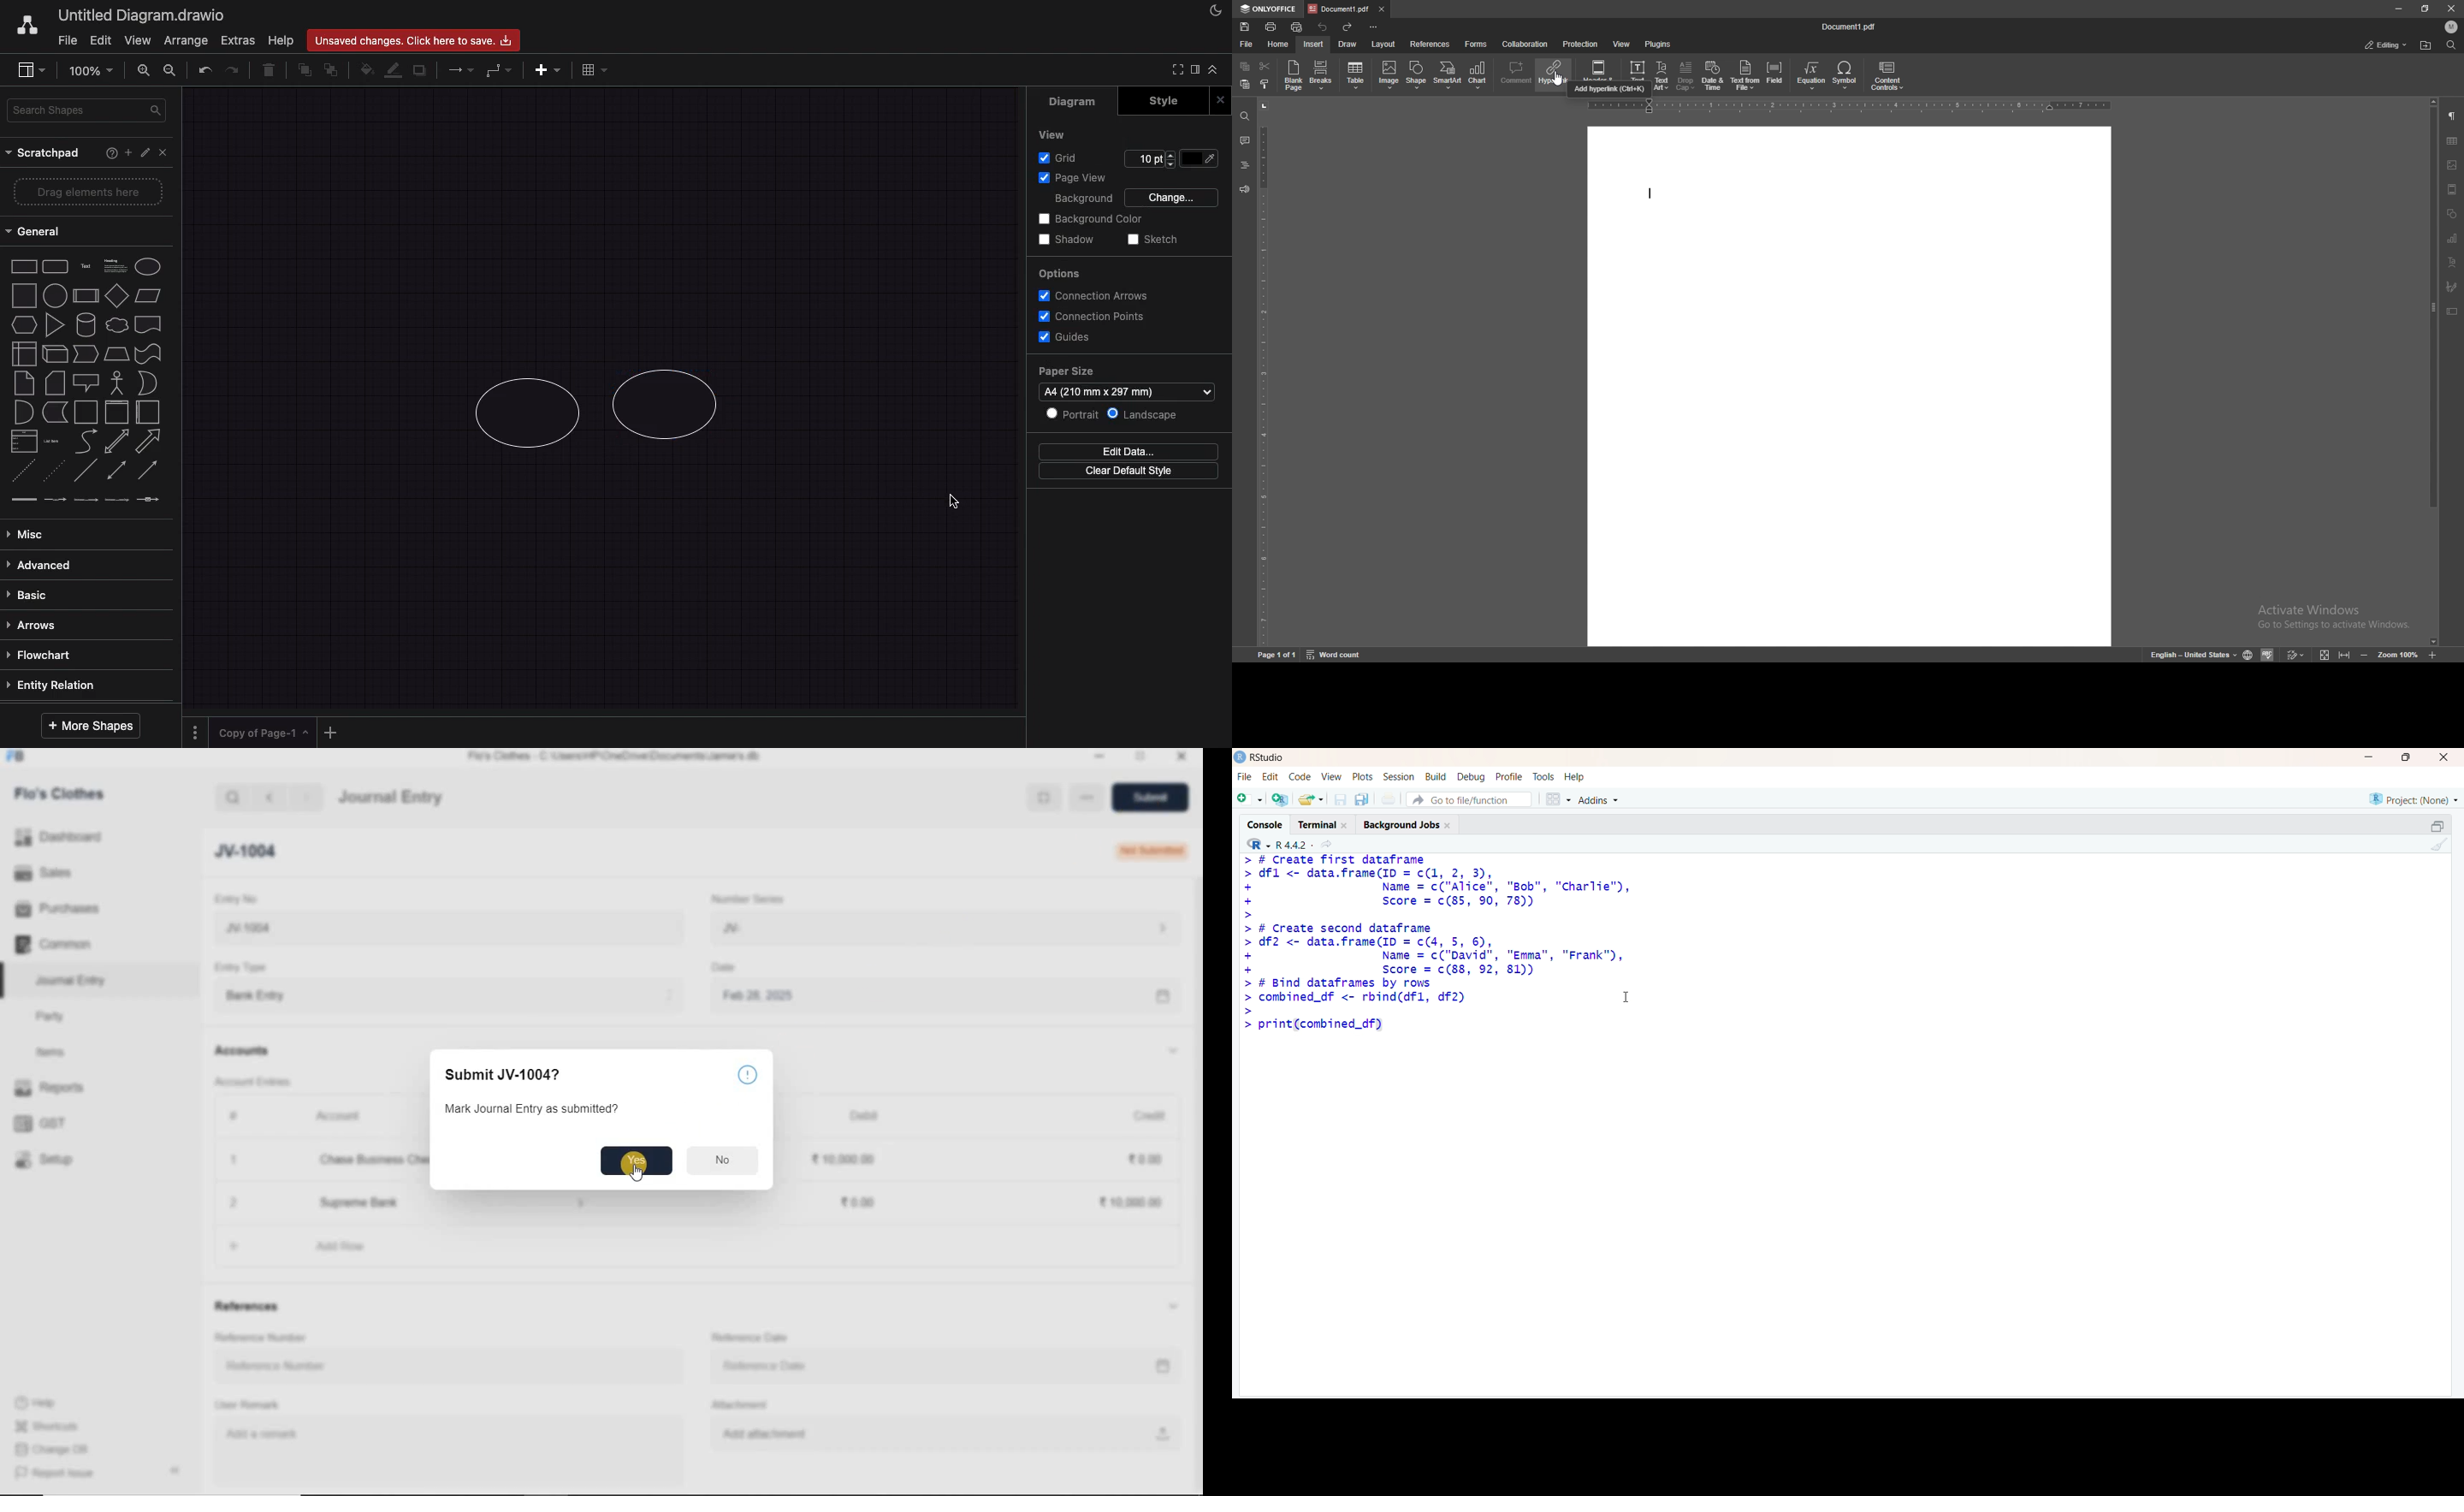 The height and width of the screenshot is (1512, 2464). What do you see at coordinates (1509, 777) in the screenshot?
I see `Profile` at bounding box center [1509, 777].